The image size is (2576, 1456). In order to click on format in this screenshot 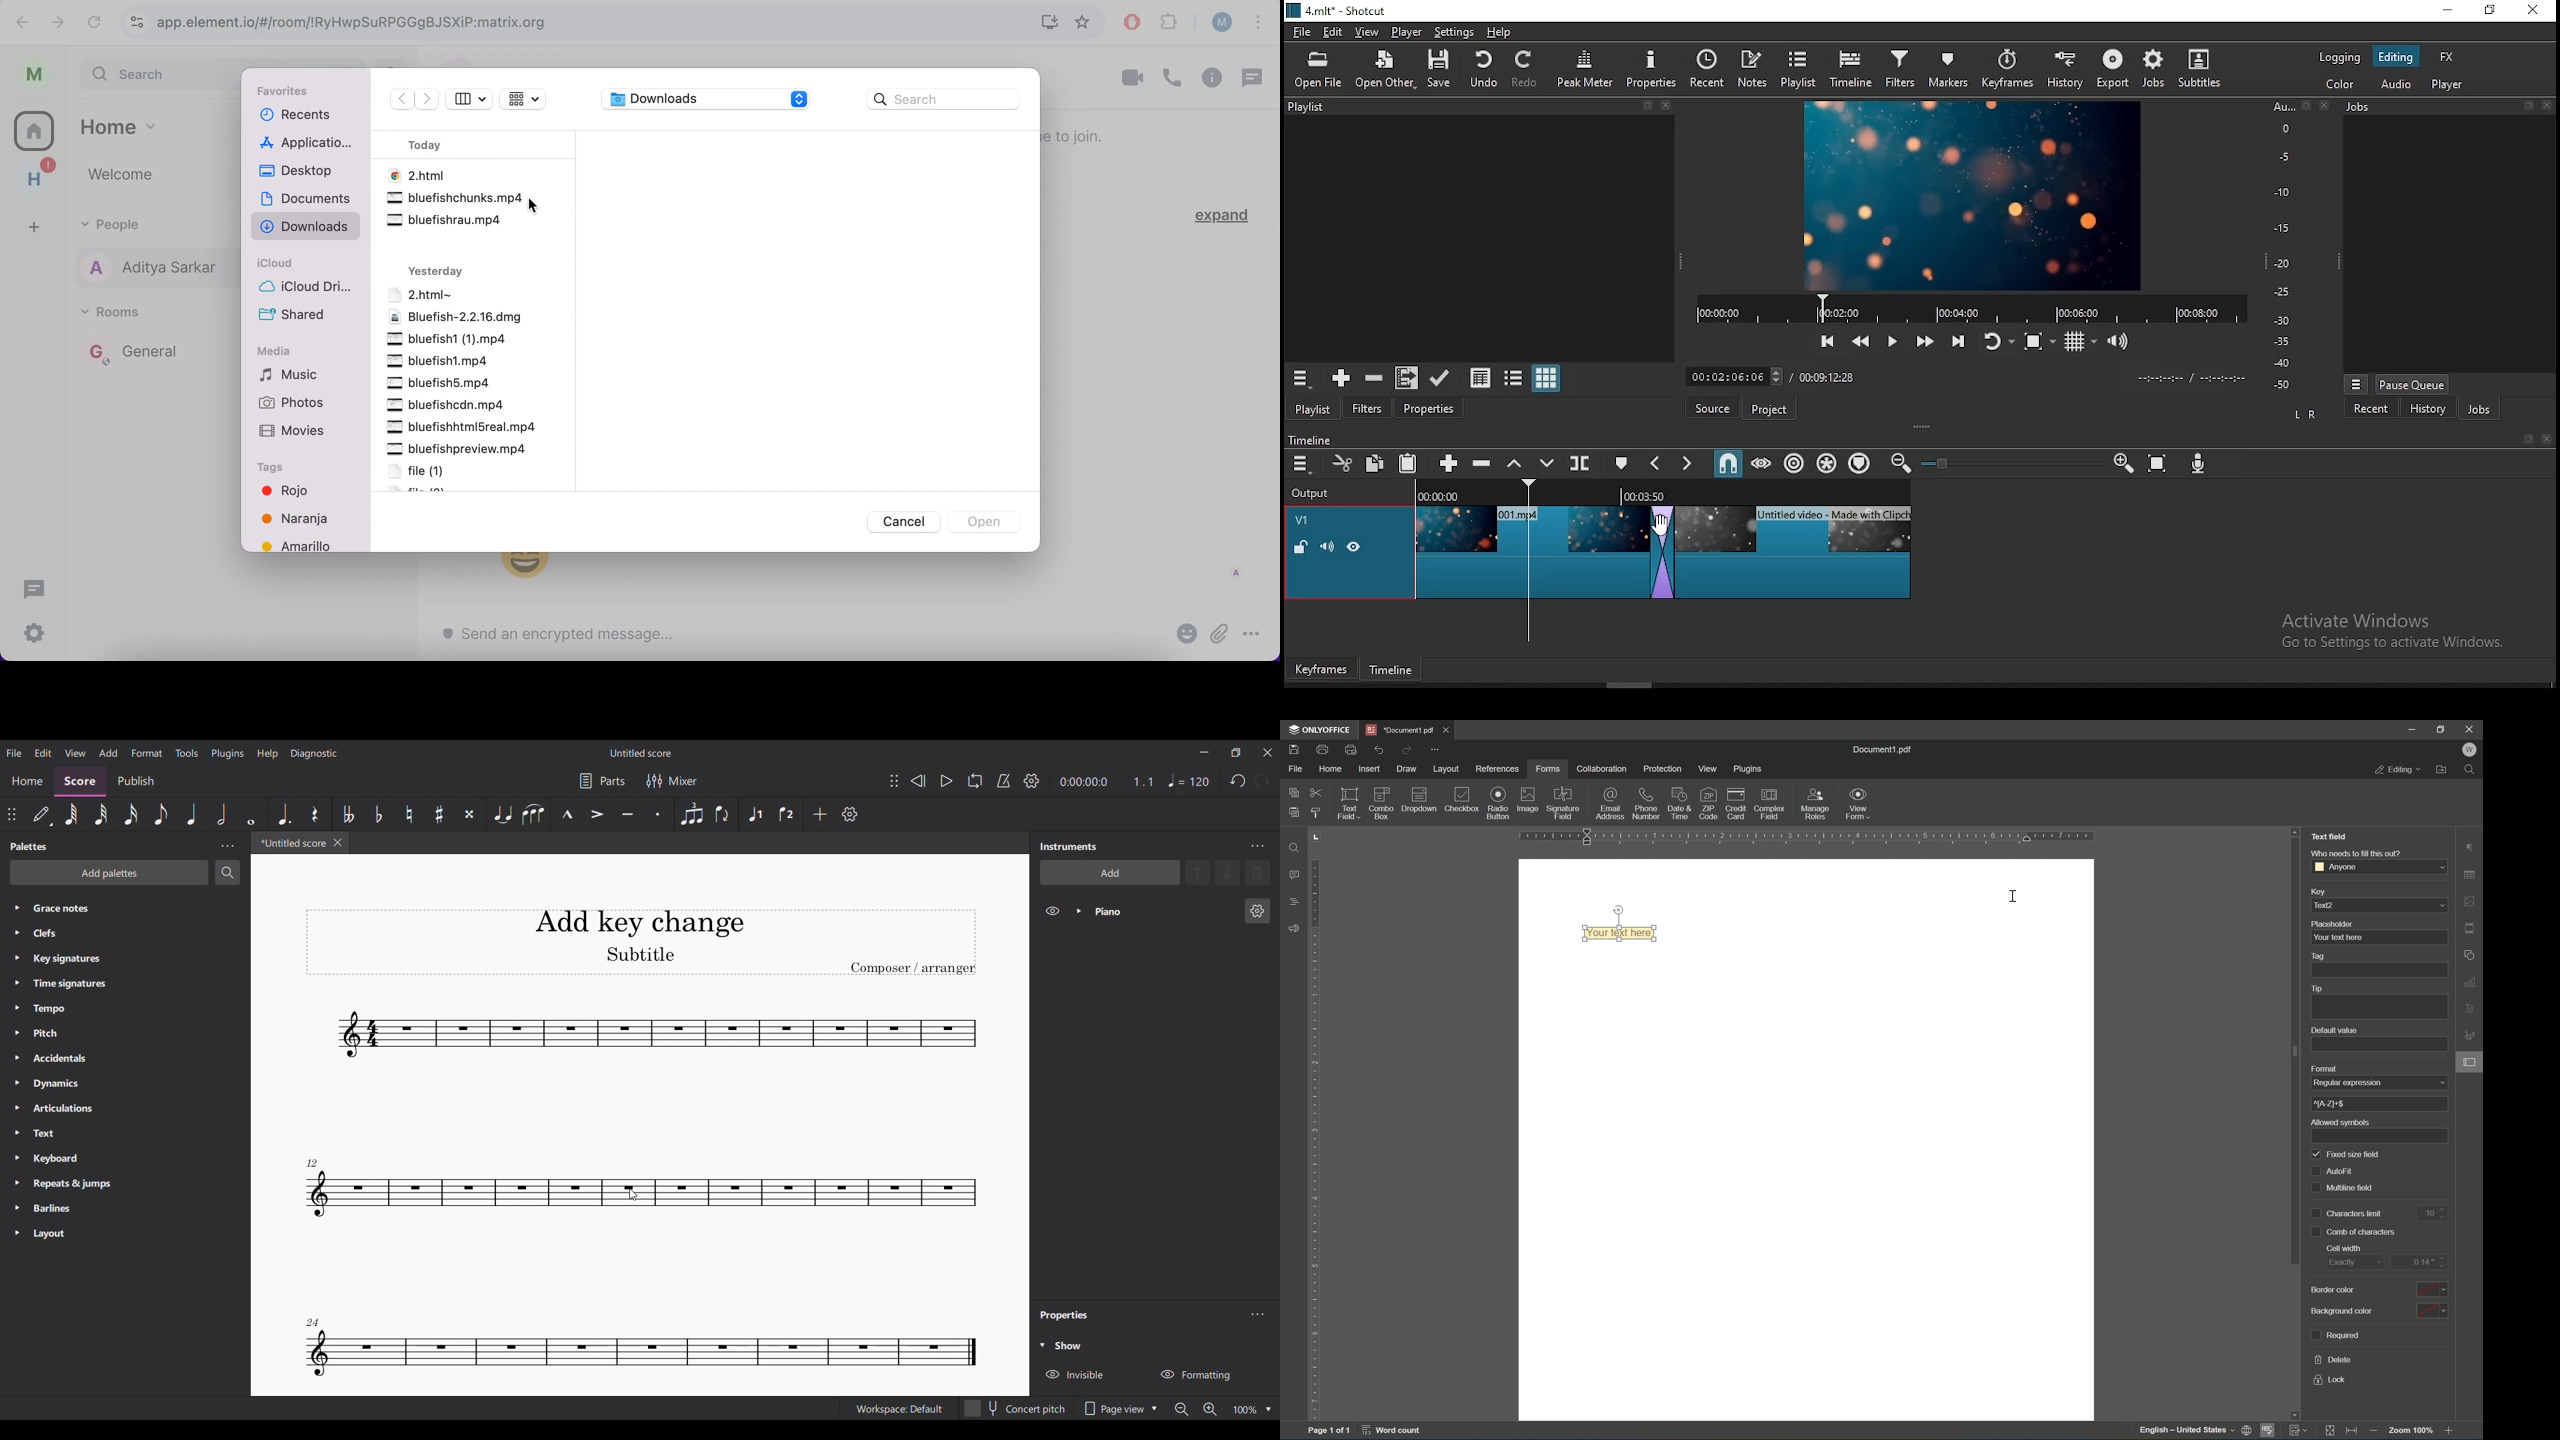, I will do `click(2322, 1069)`.